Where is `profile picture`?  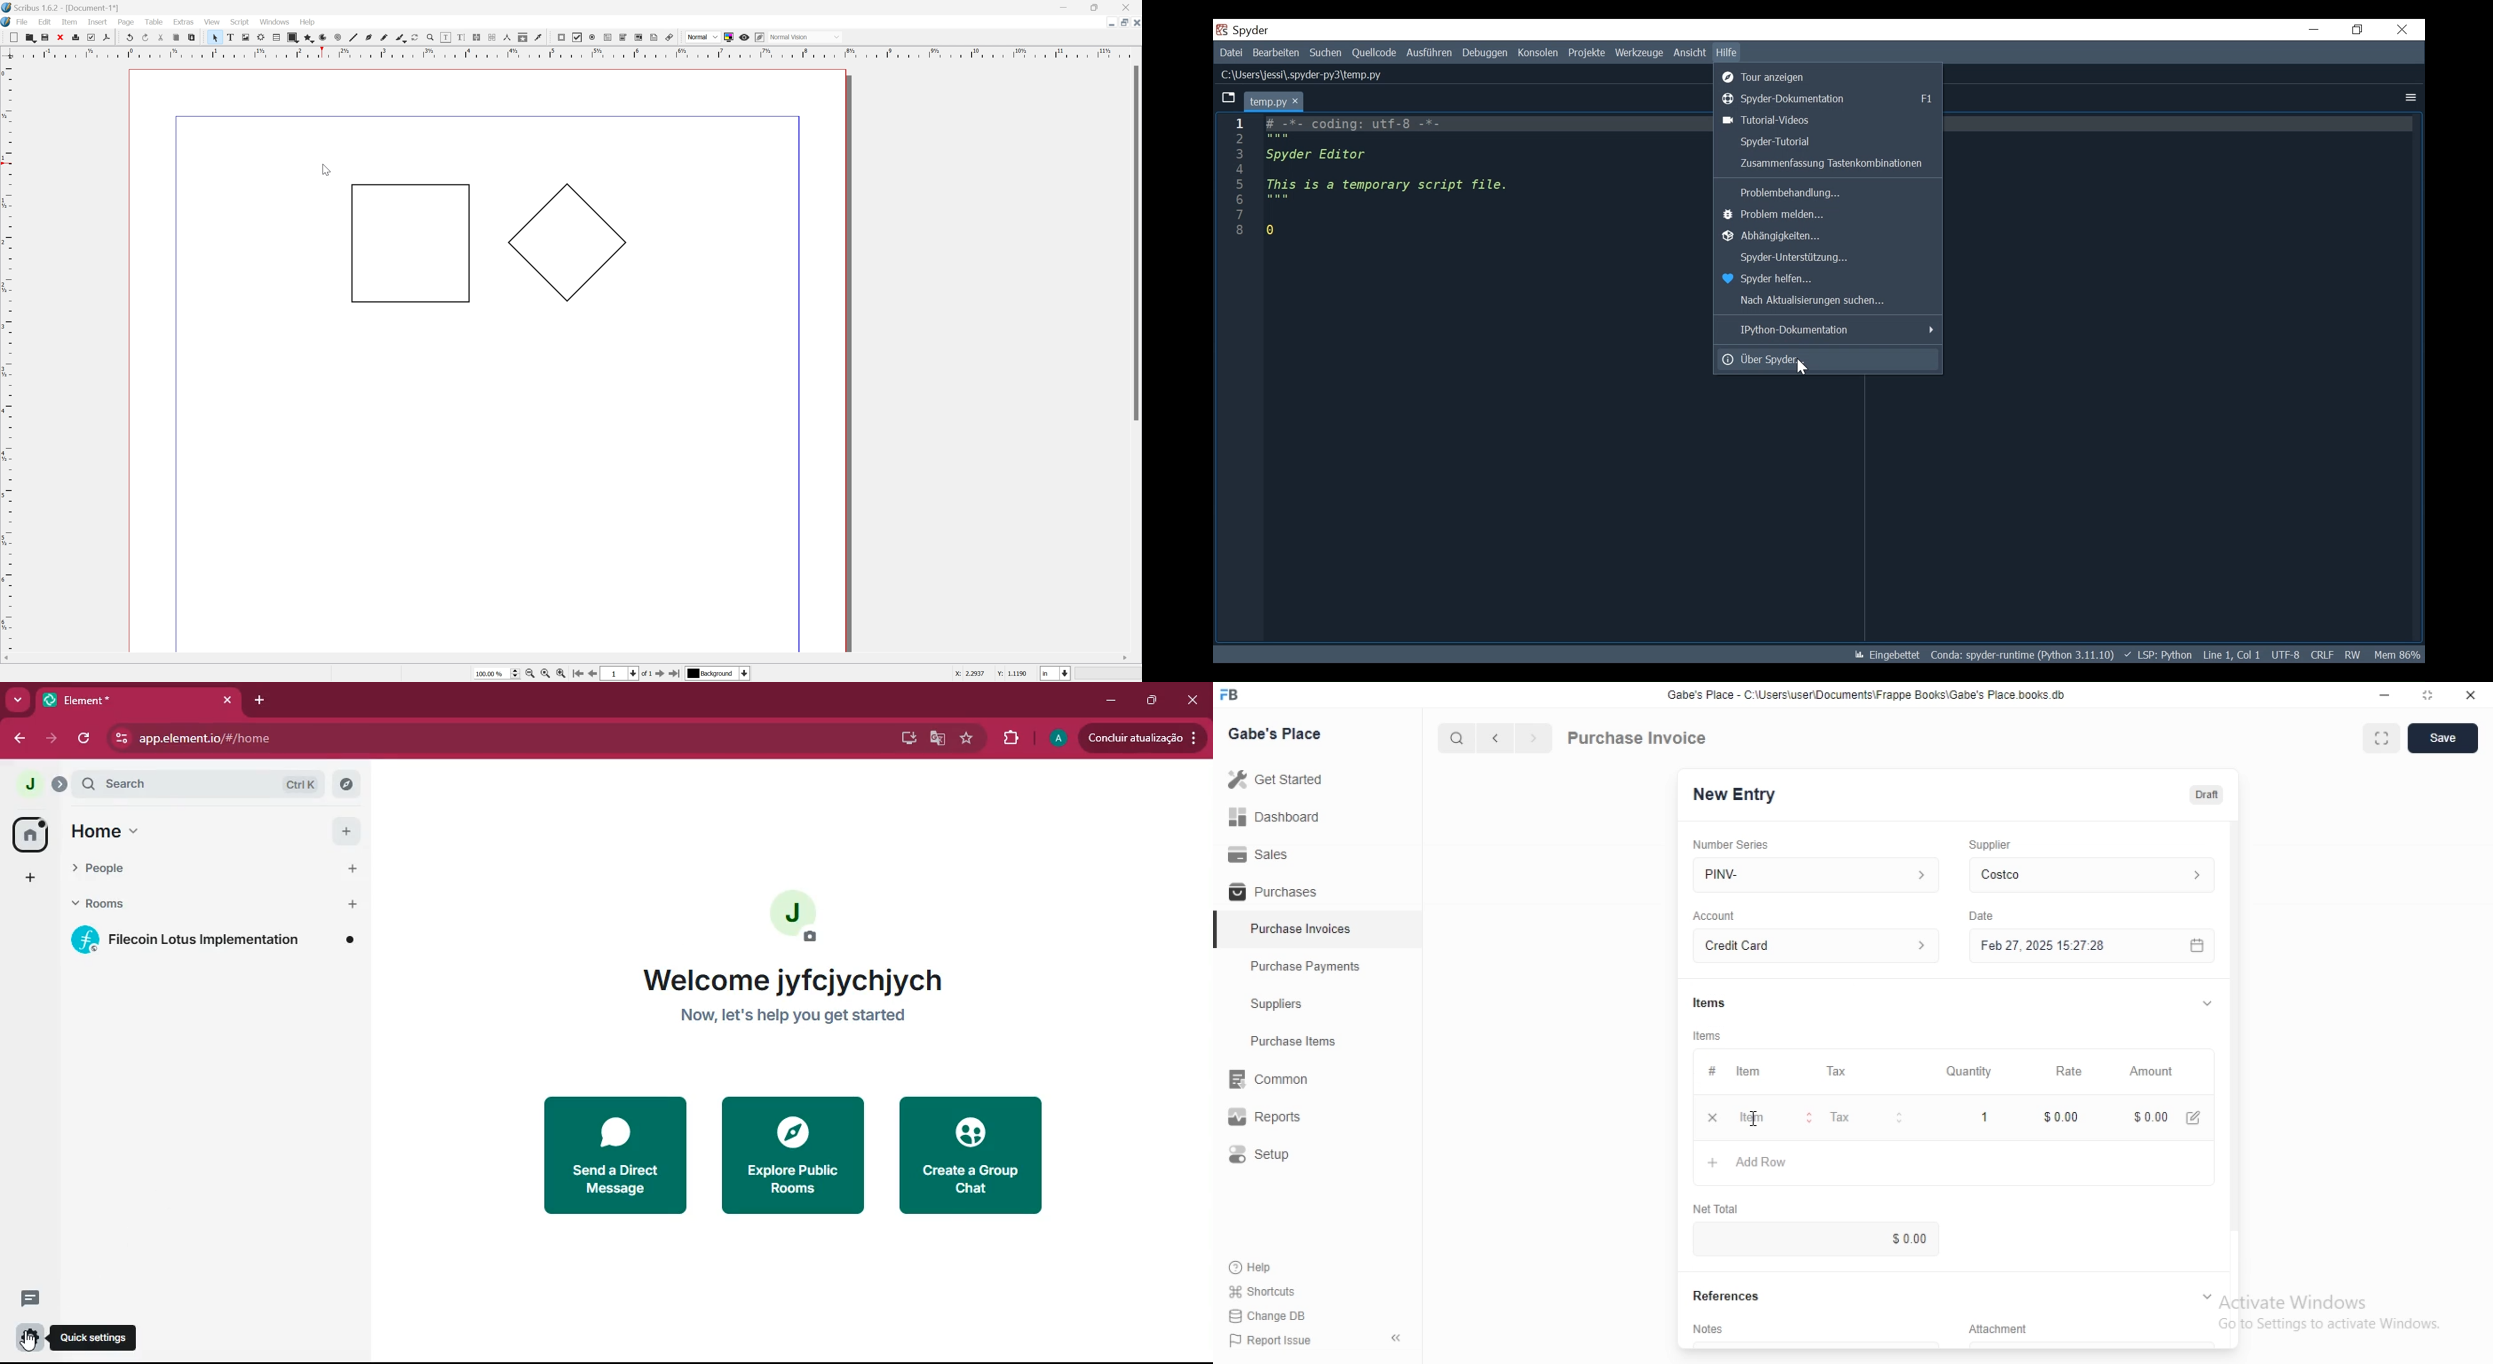
profile picture is located at coordinates (28, 785).